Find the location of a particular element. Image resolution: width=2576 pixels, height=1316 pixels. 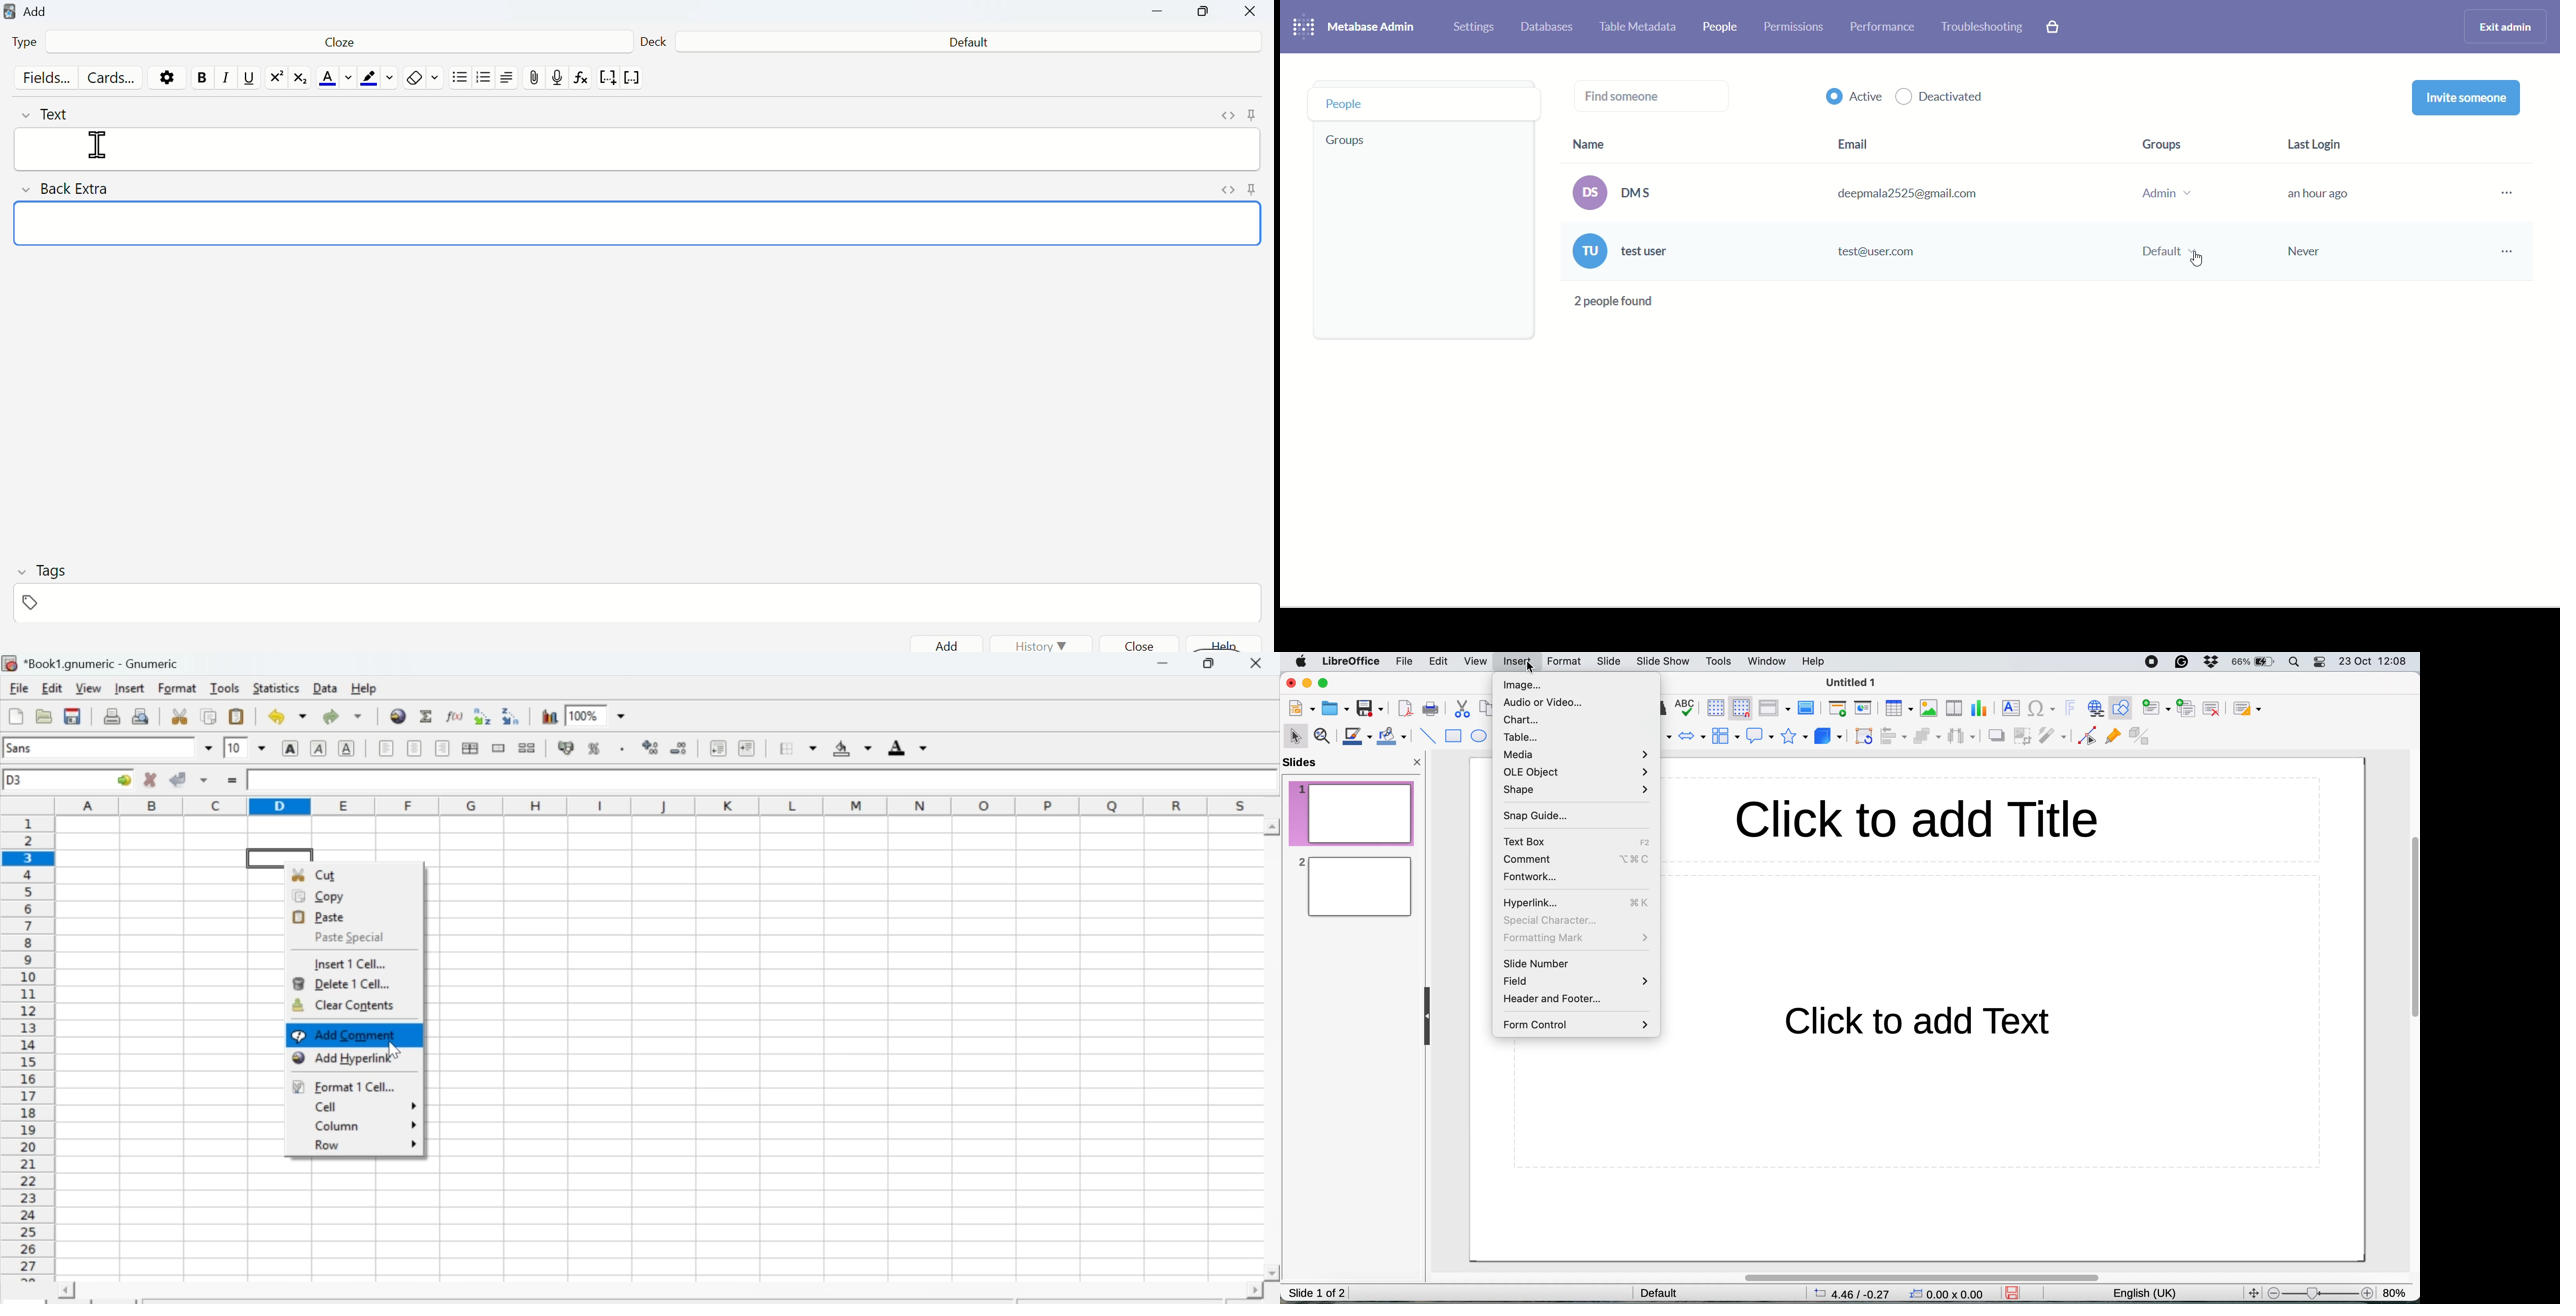

Help is located at coordinates (1226, 643).